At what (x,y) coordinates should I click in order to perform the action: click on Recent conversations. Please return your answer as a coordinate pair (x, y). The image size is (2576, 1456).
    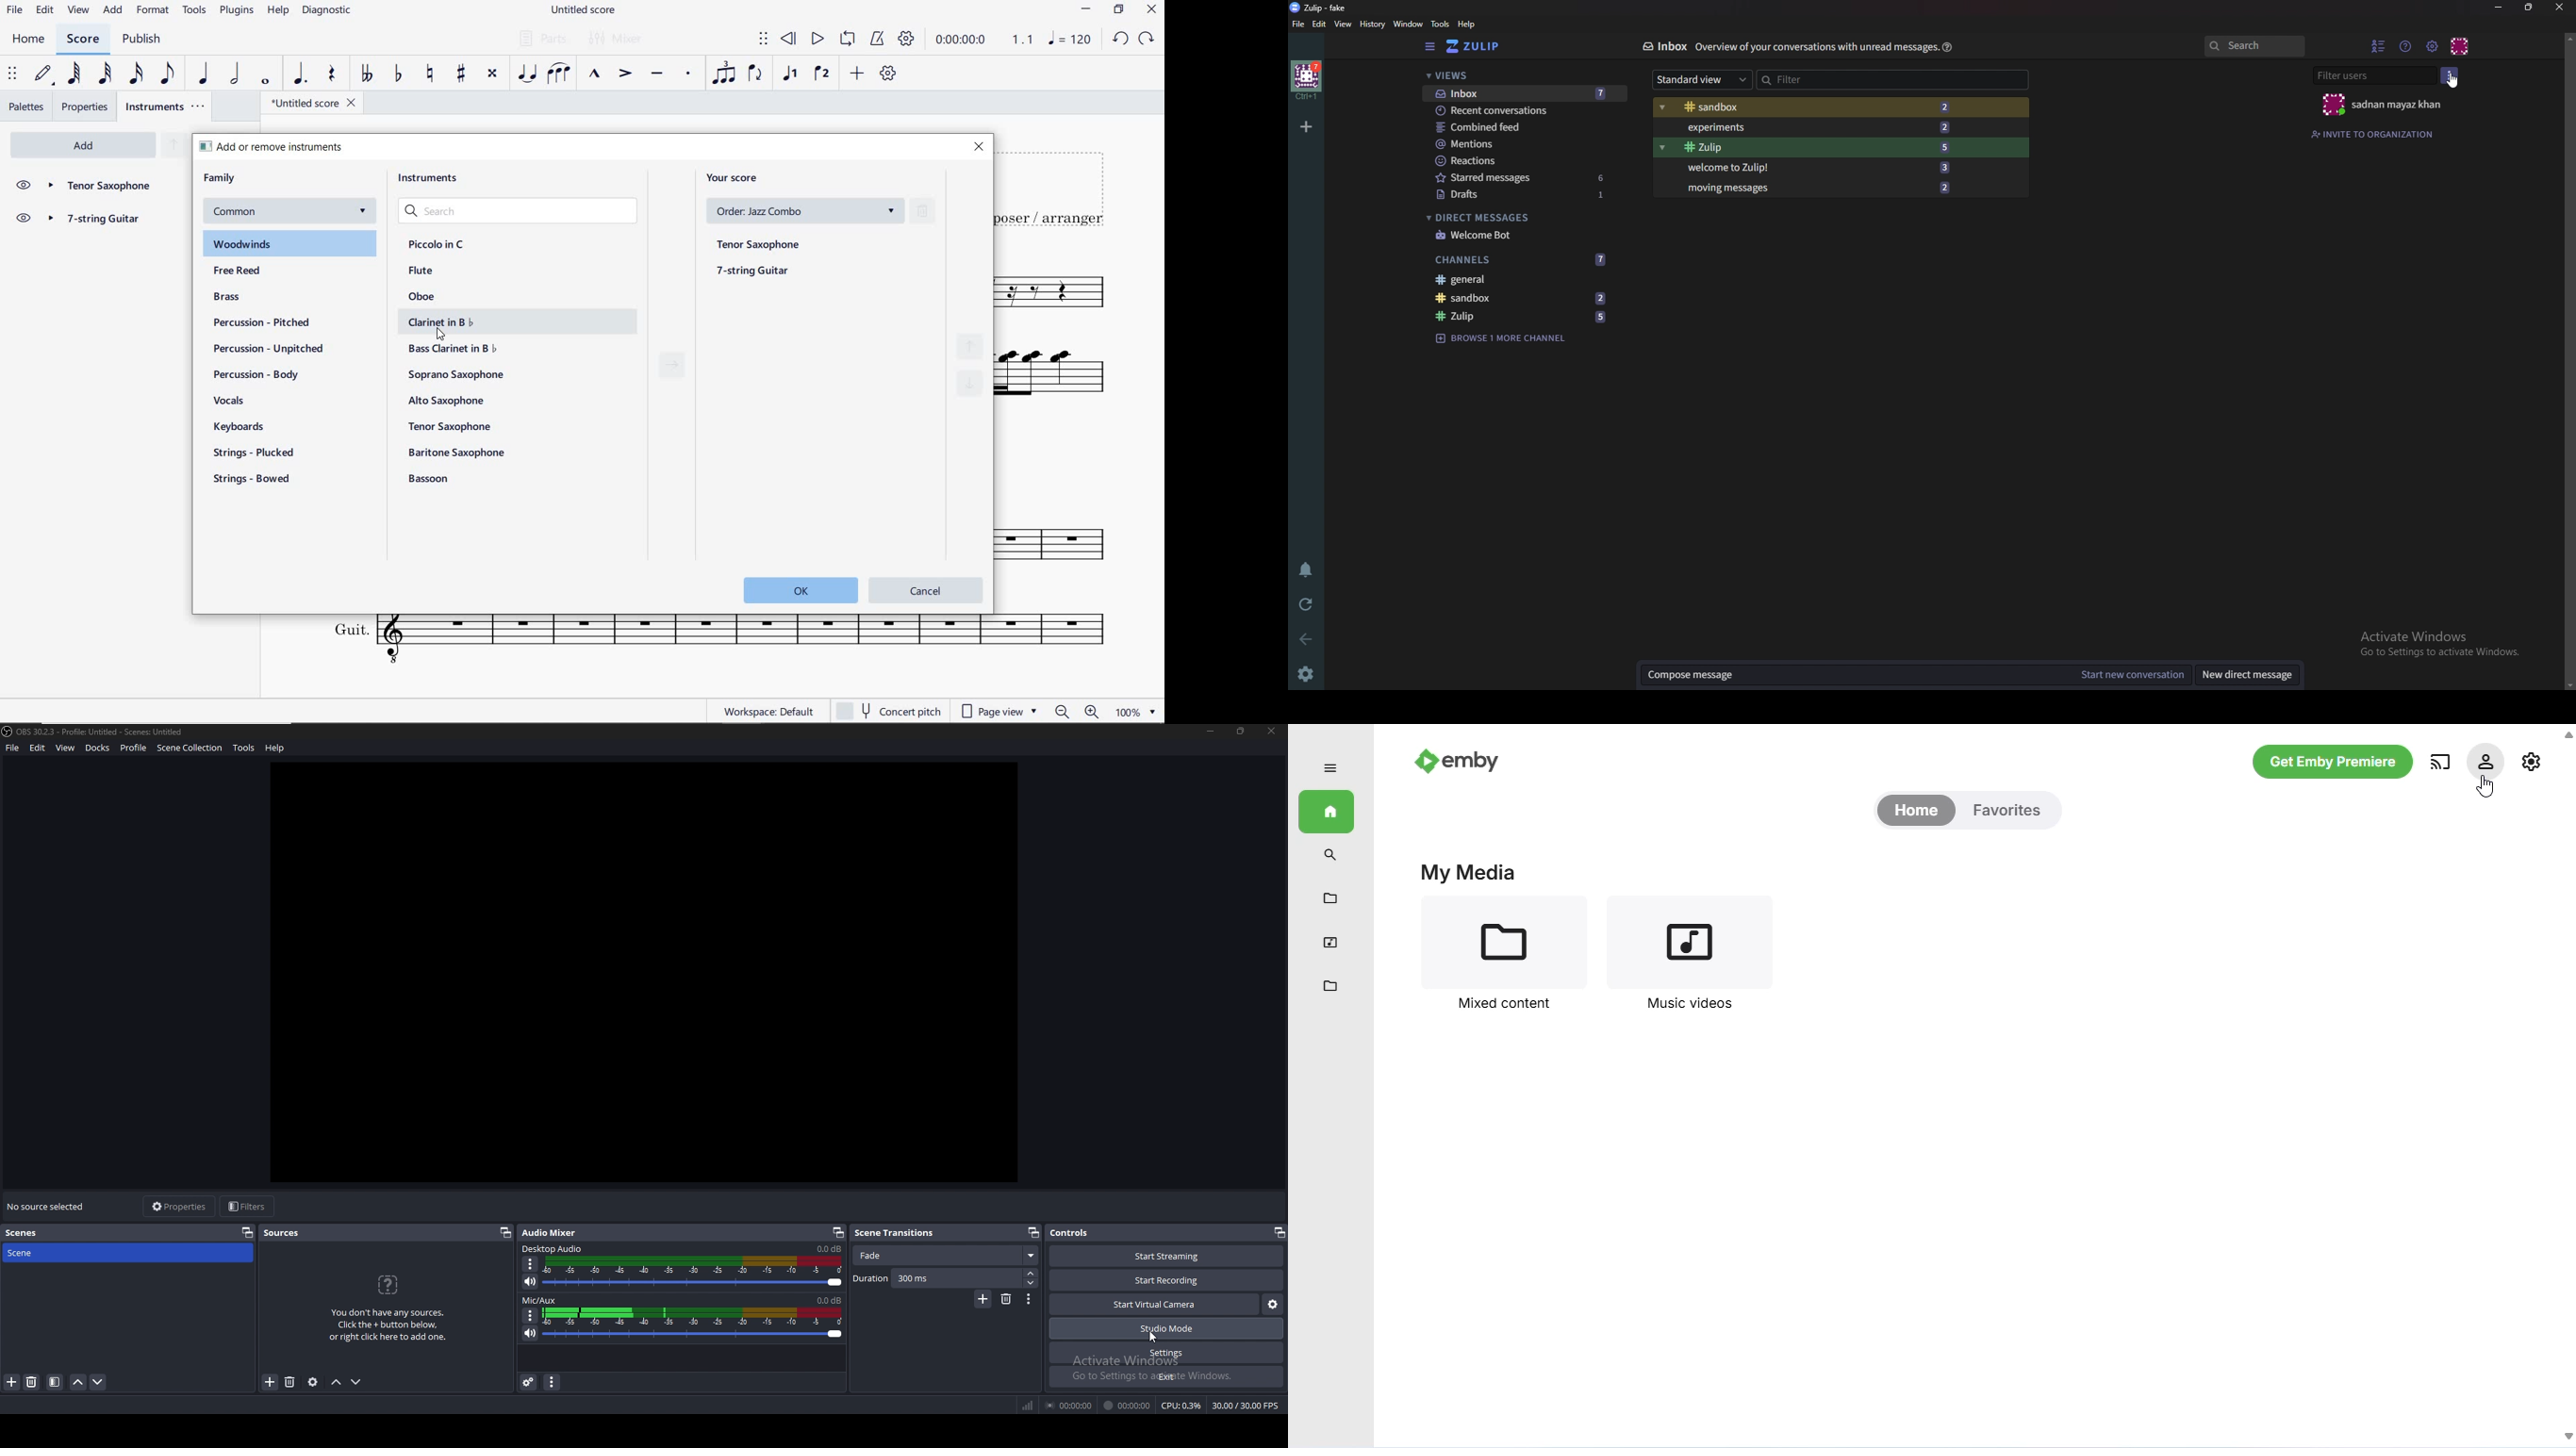
    Looking at the image, I should click on (1525, 111).